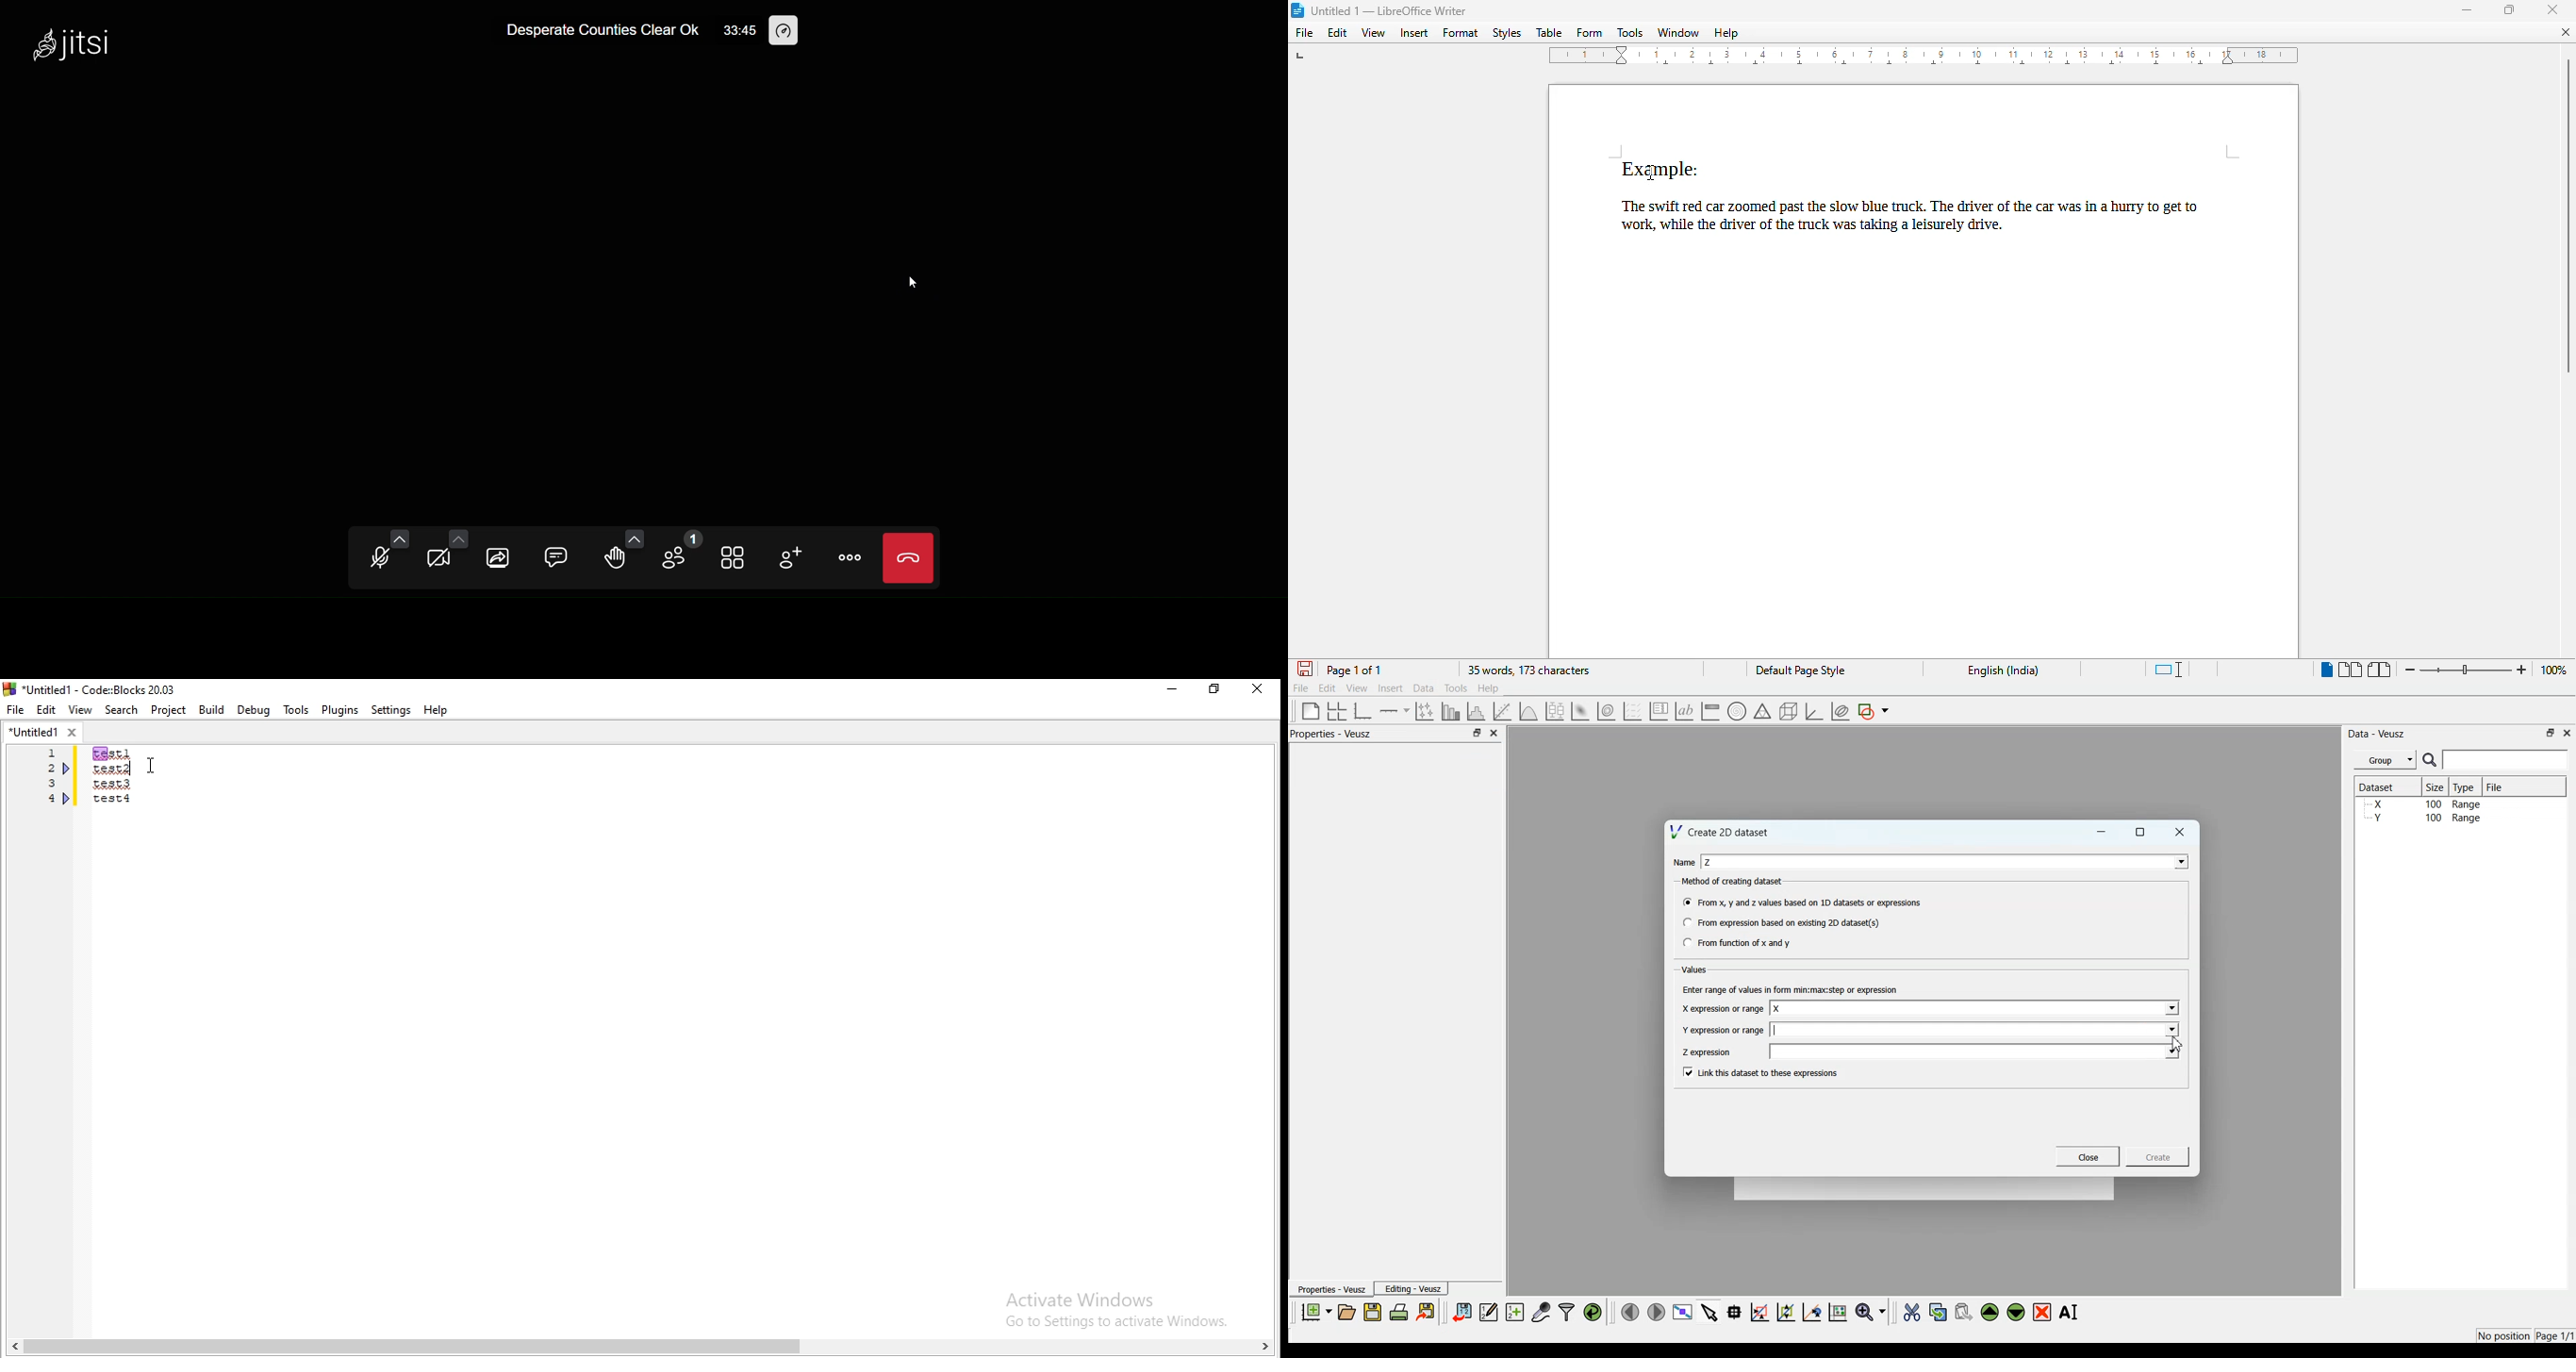 The width and height of the screenshot is (2576, 1372). What do you see at coordinates (1462, 1312) in the screenshot?
I see `Import dataset from veusz` at bounding box center [1462, 1312].